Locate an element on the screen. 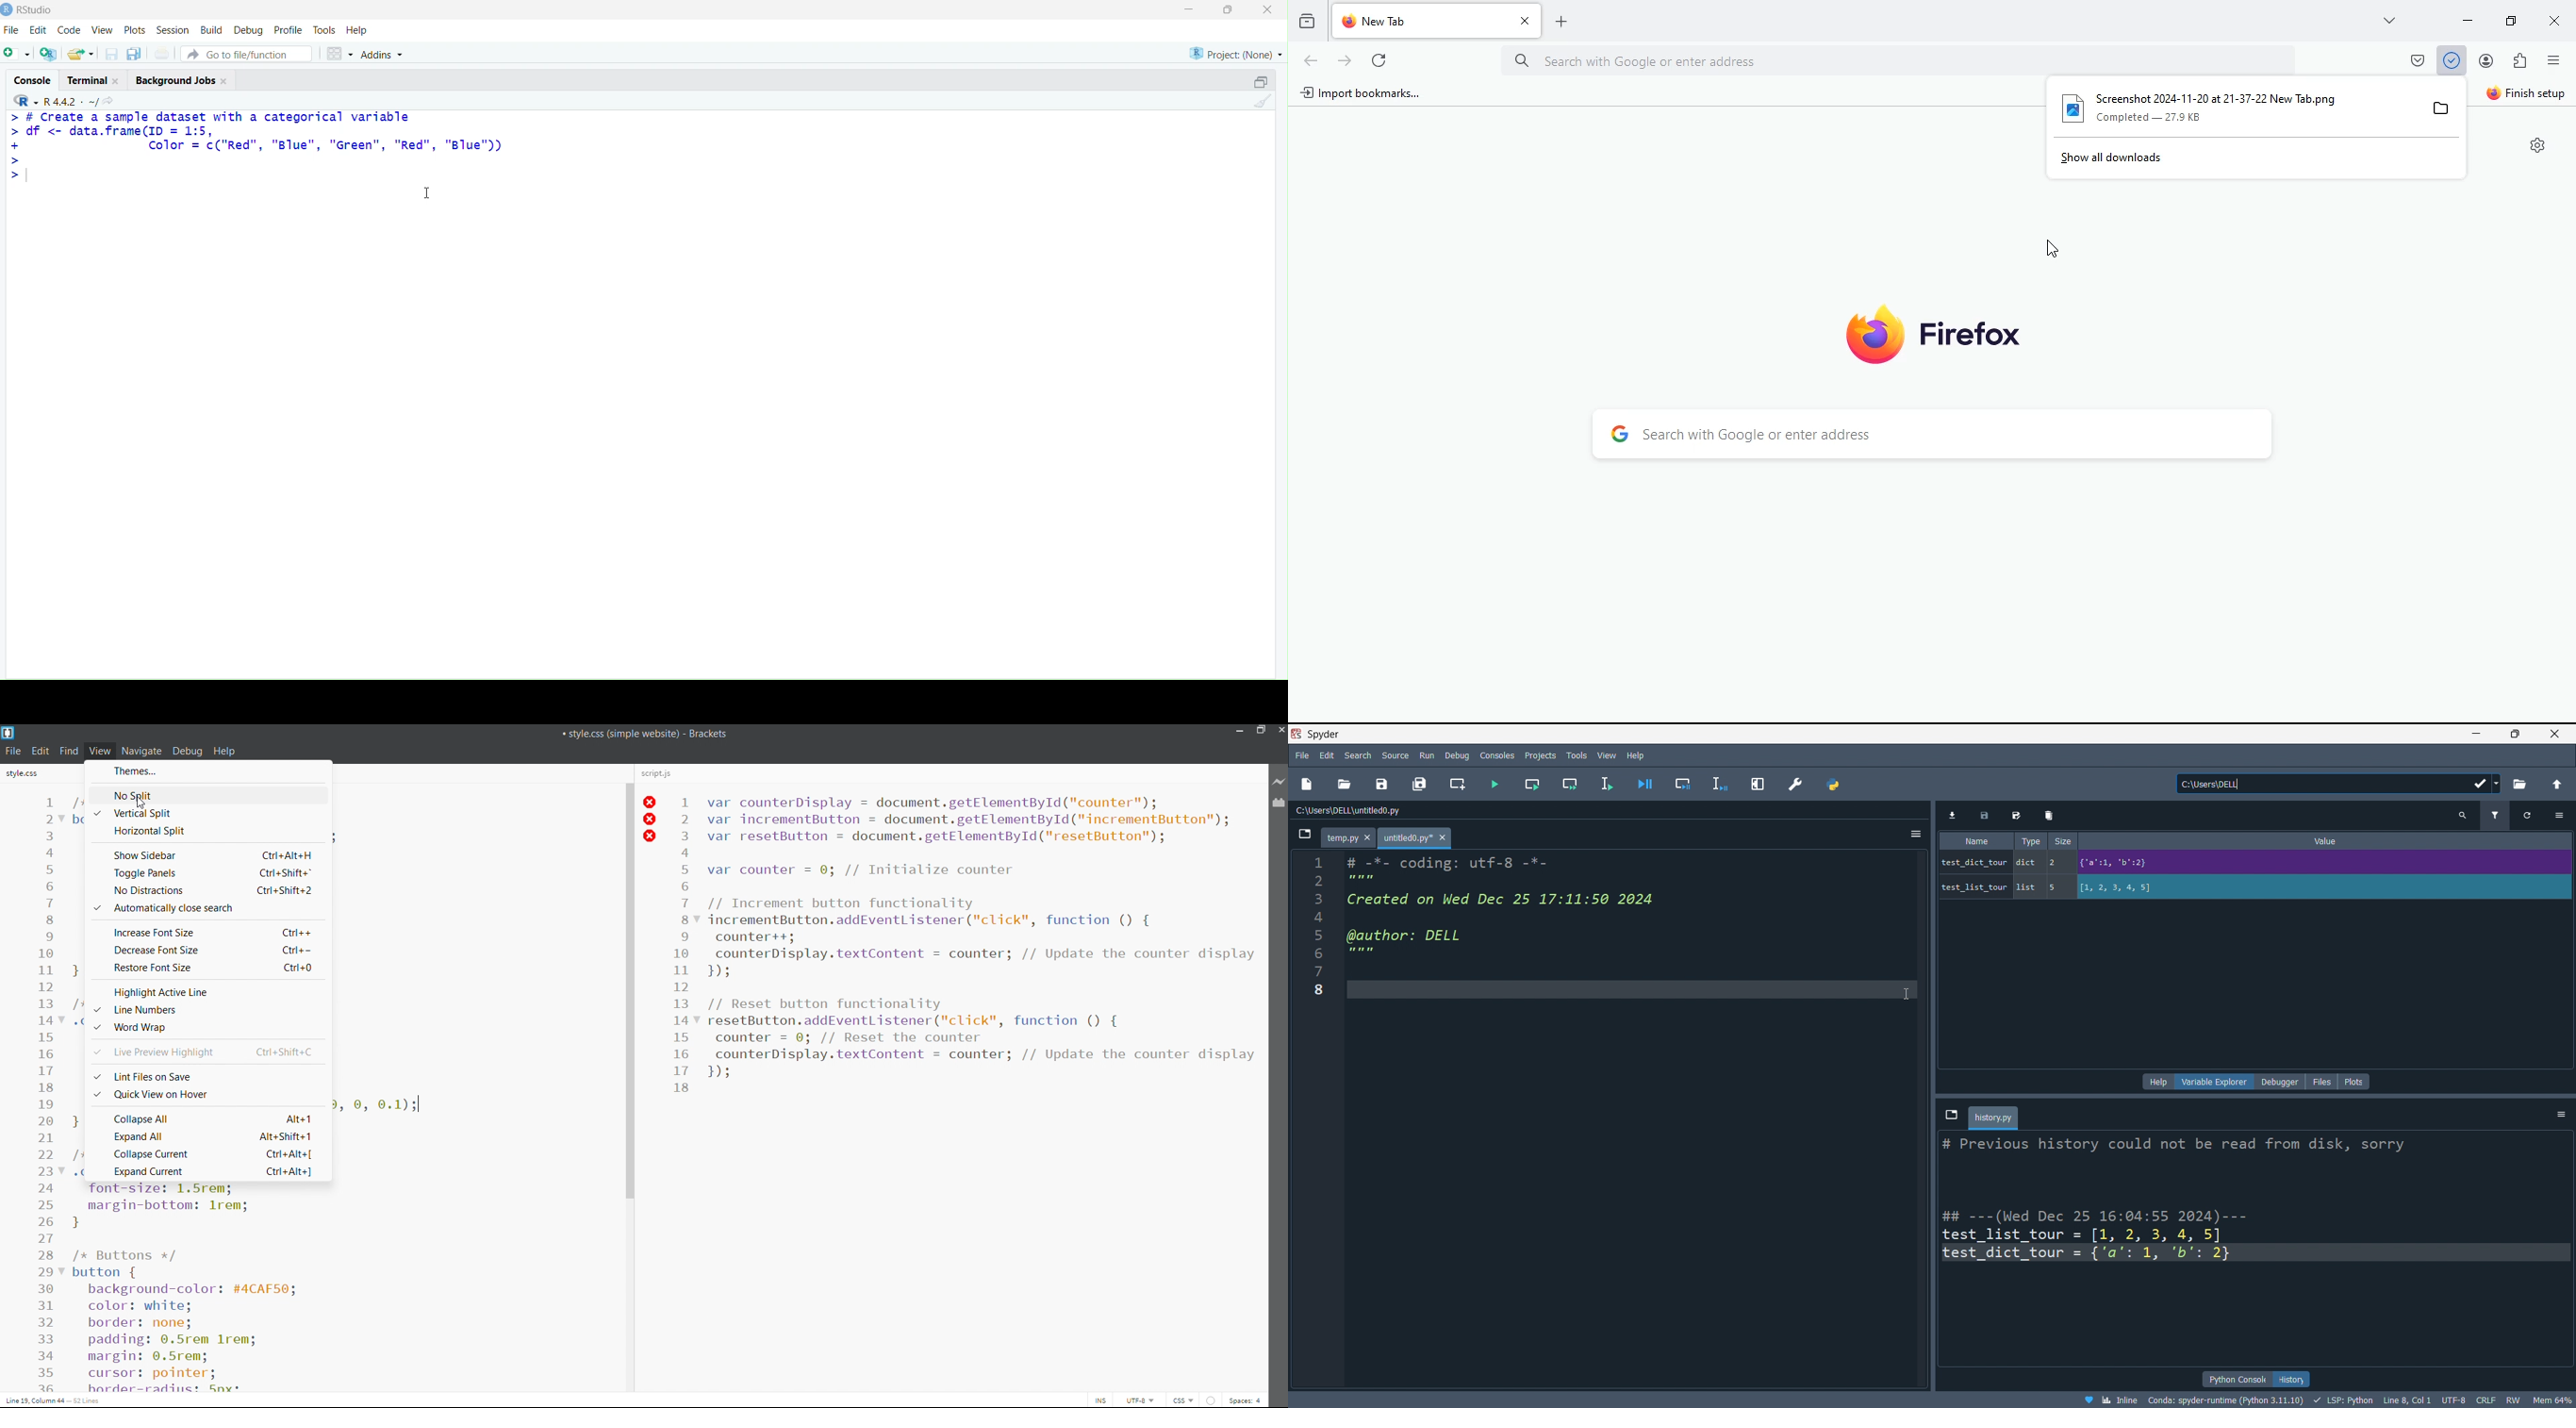  share folder as is located at coordinates (81, 54).